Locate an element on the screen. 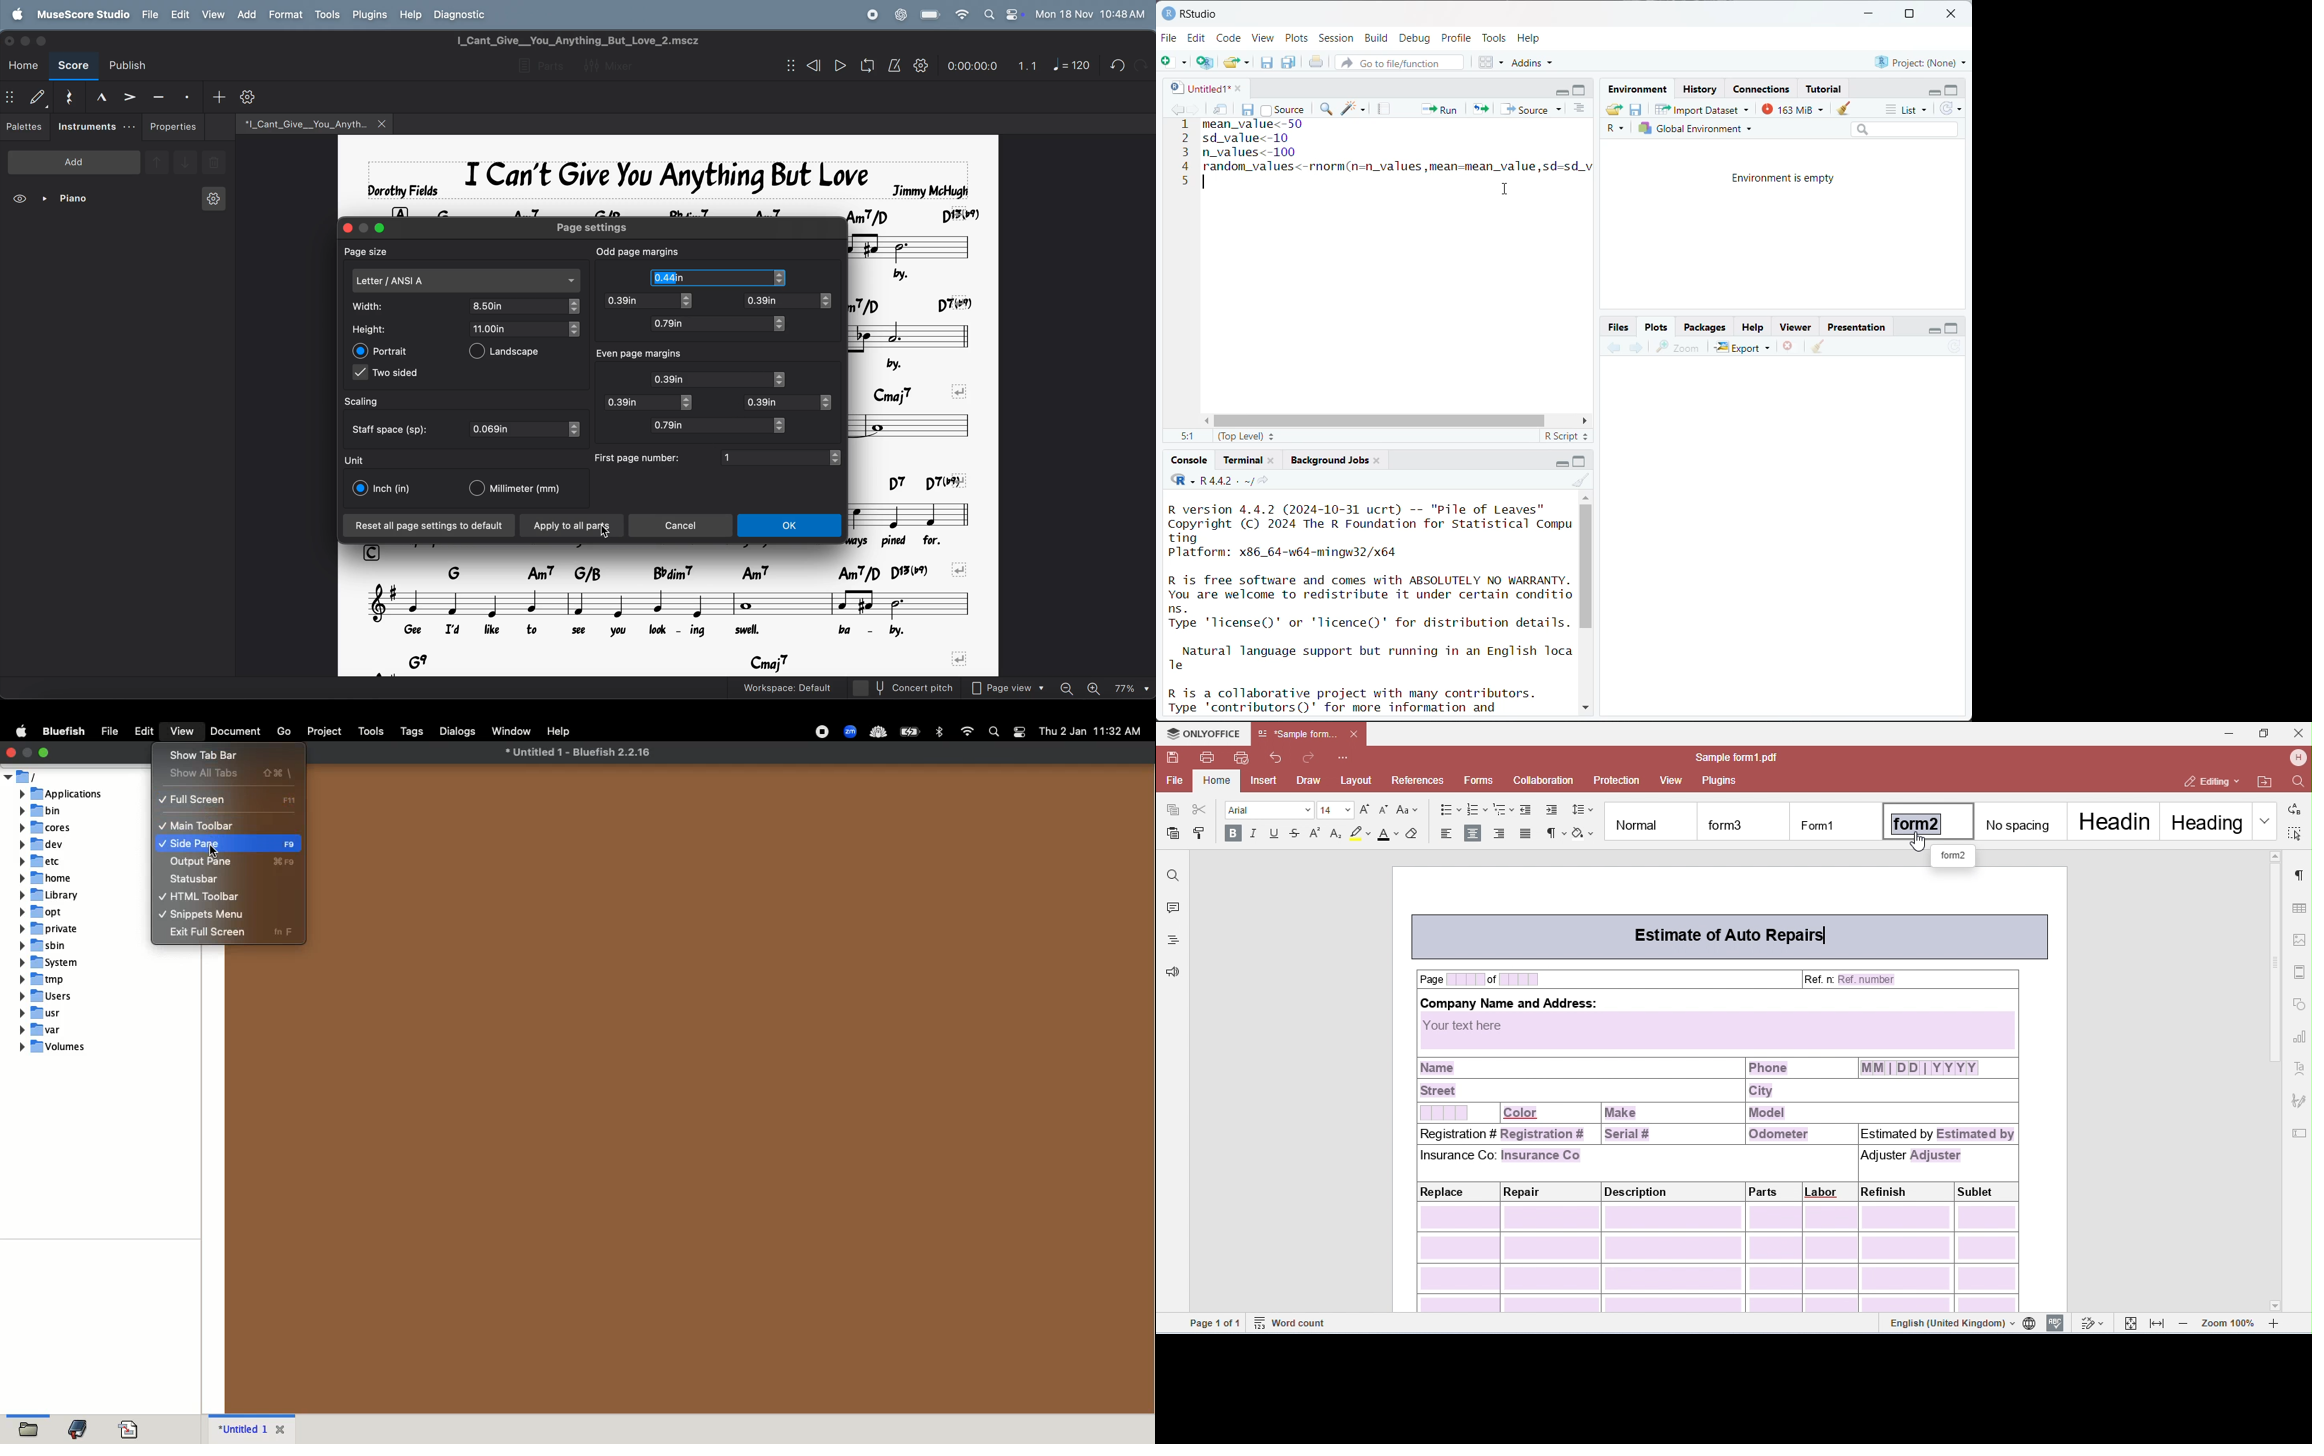  code is located at coordinates (1182, 480).